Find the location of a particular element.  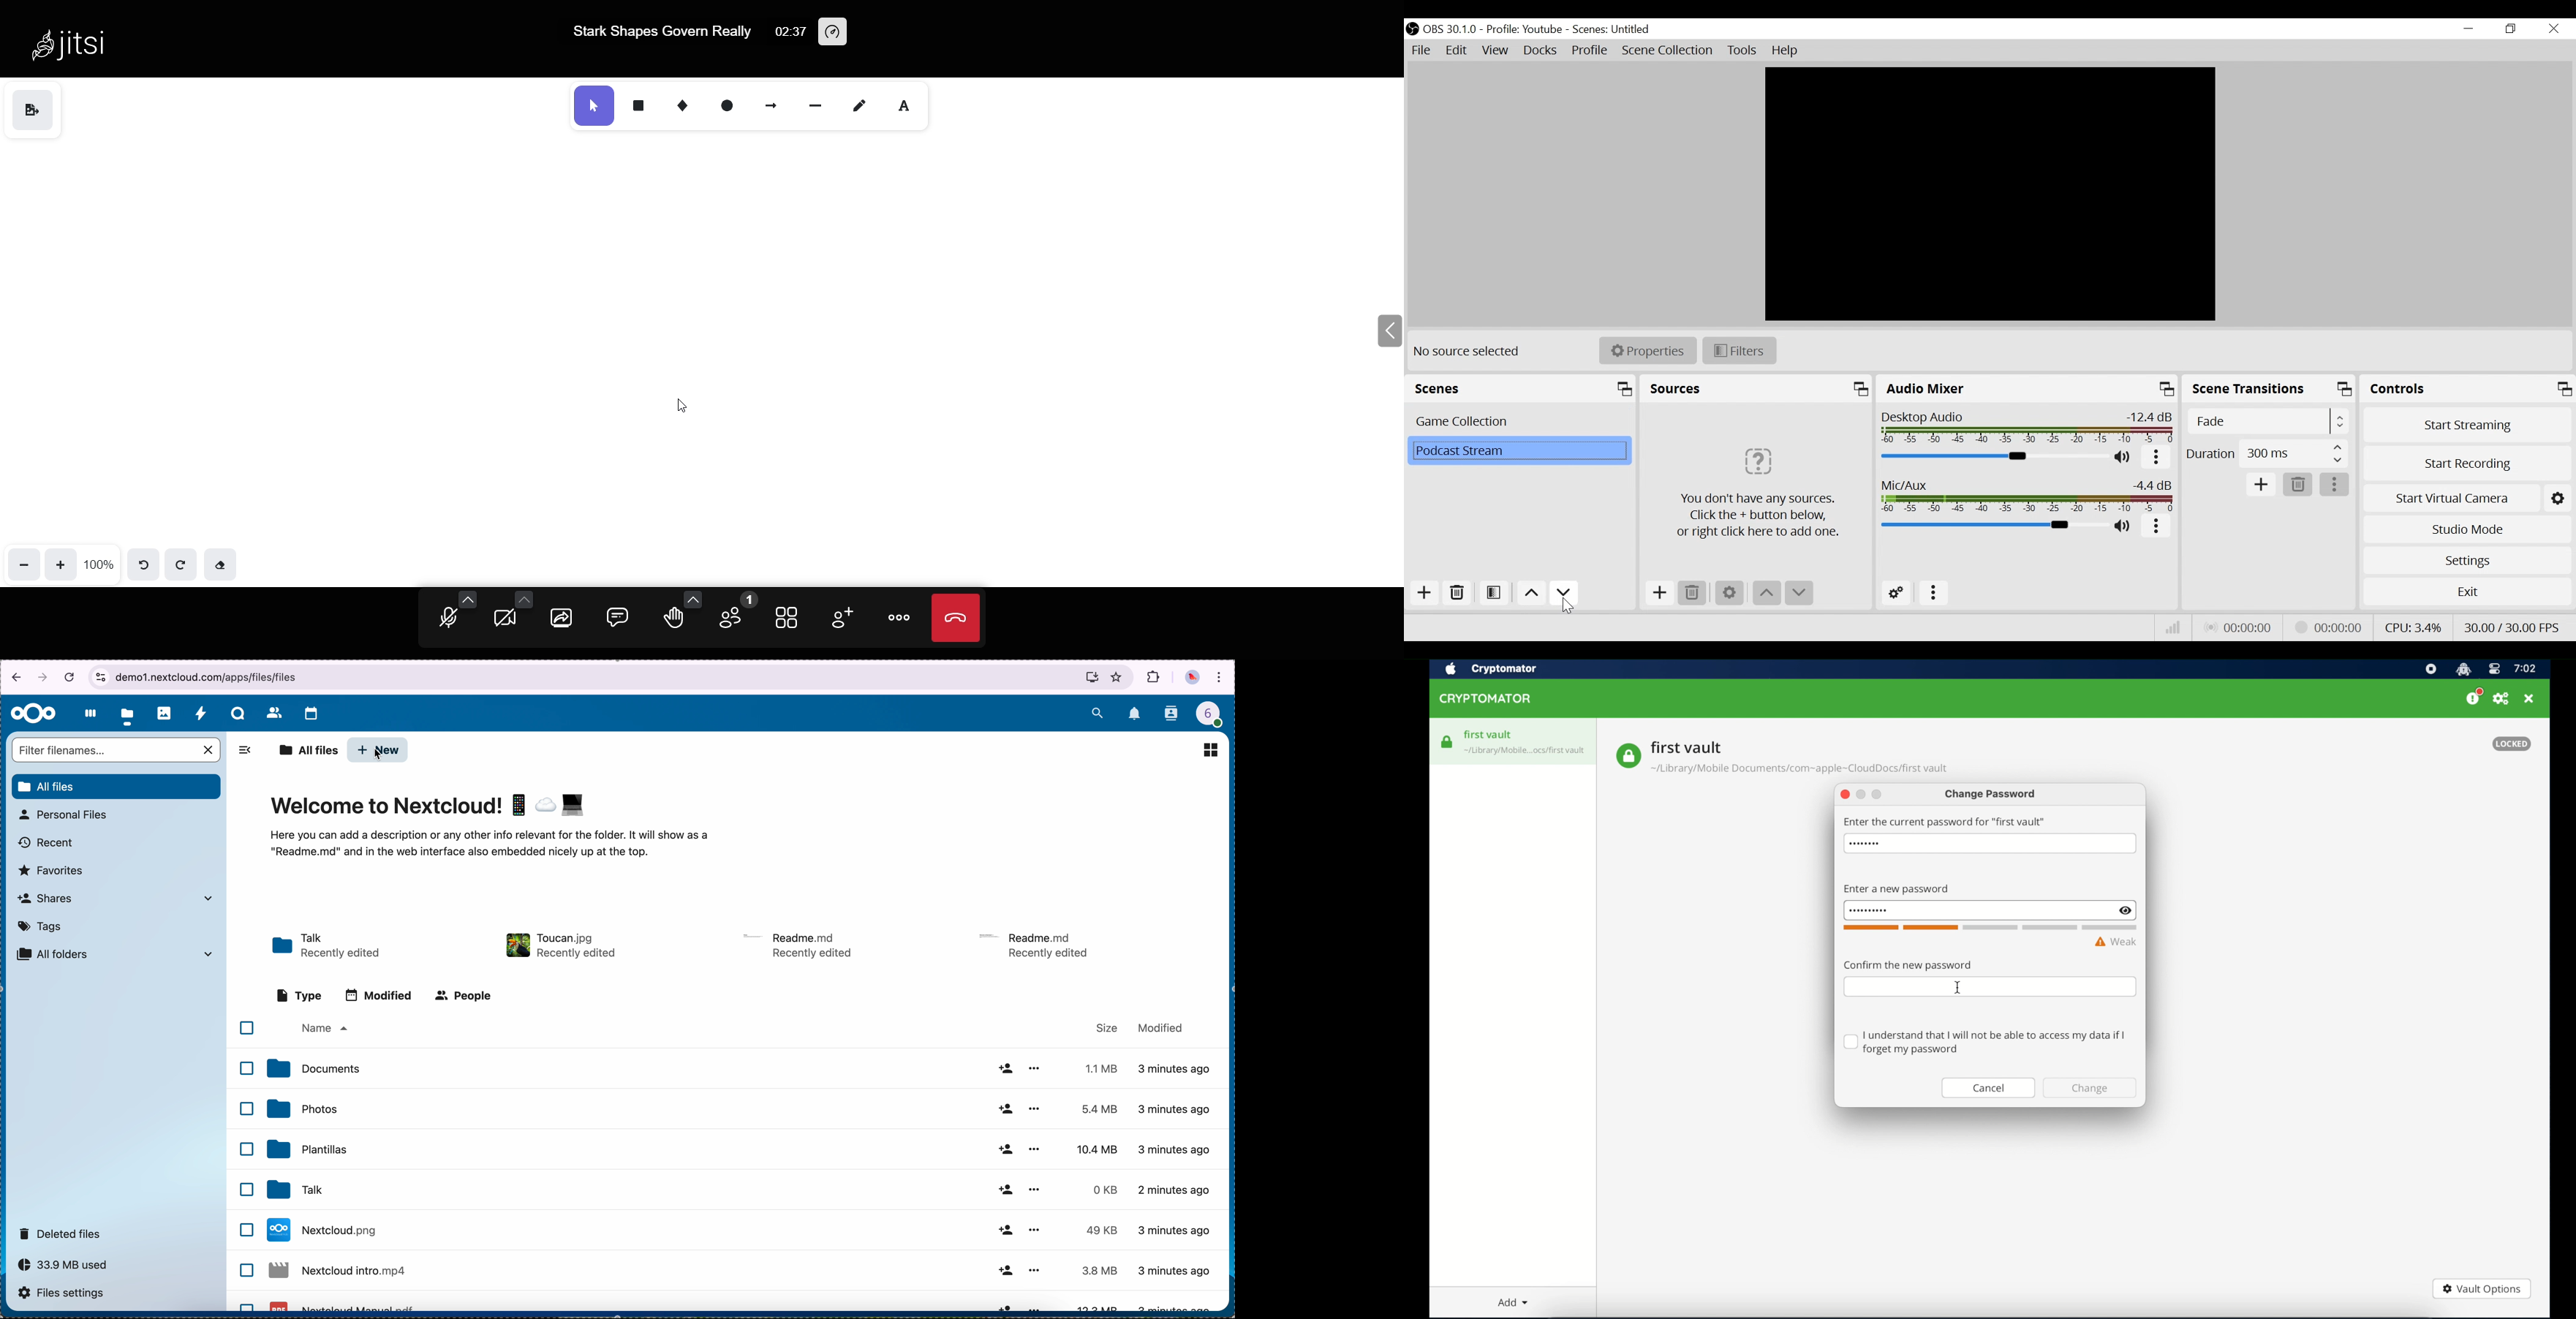

undo is located at coordinates (145, 562).